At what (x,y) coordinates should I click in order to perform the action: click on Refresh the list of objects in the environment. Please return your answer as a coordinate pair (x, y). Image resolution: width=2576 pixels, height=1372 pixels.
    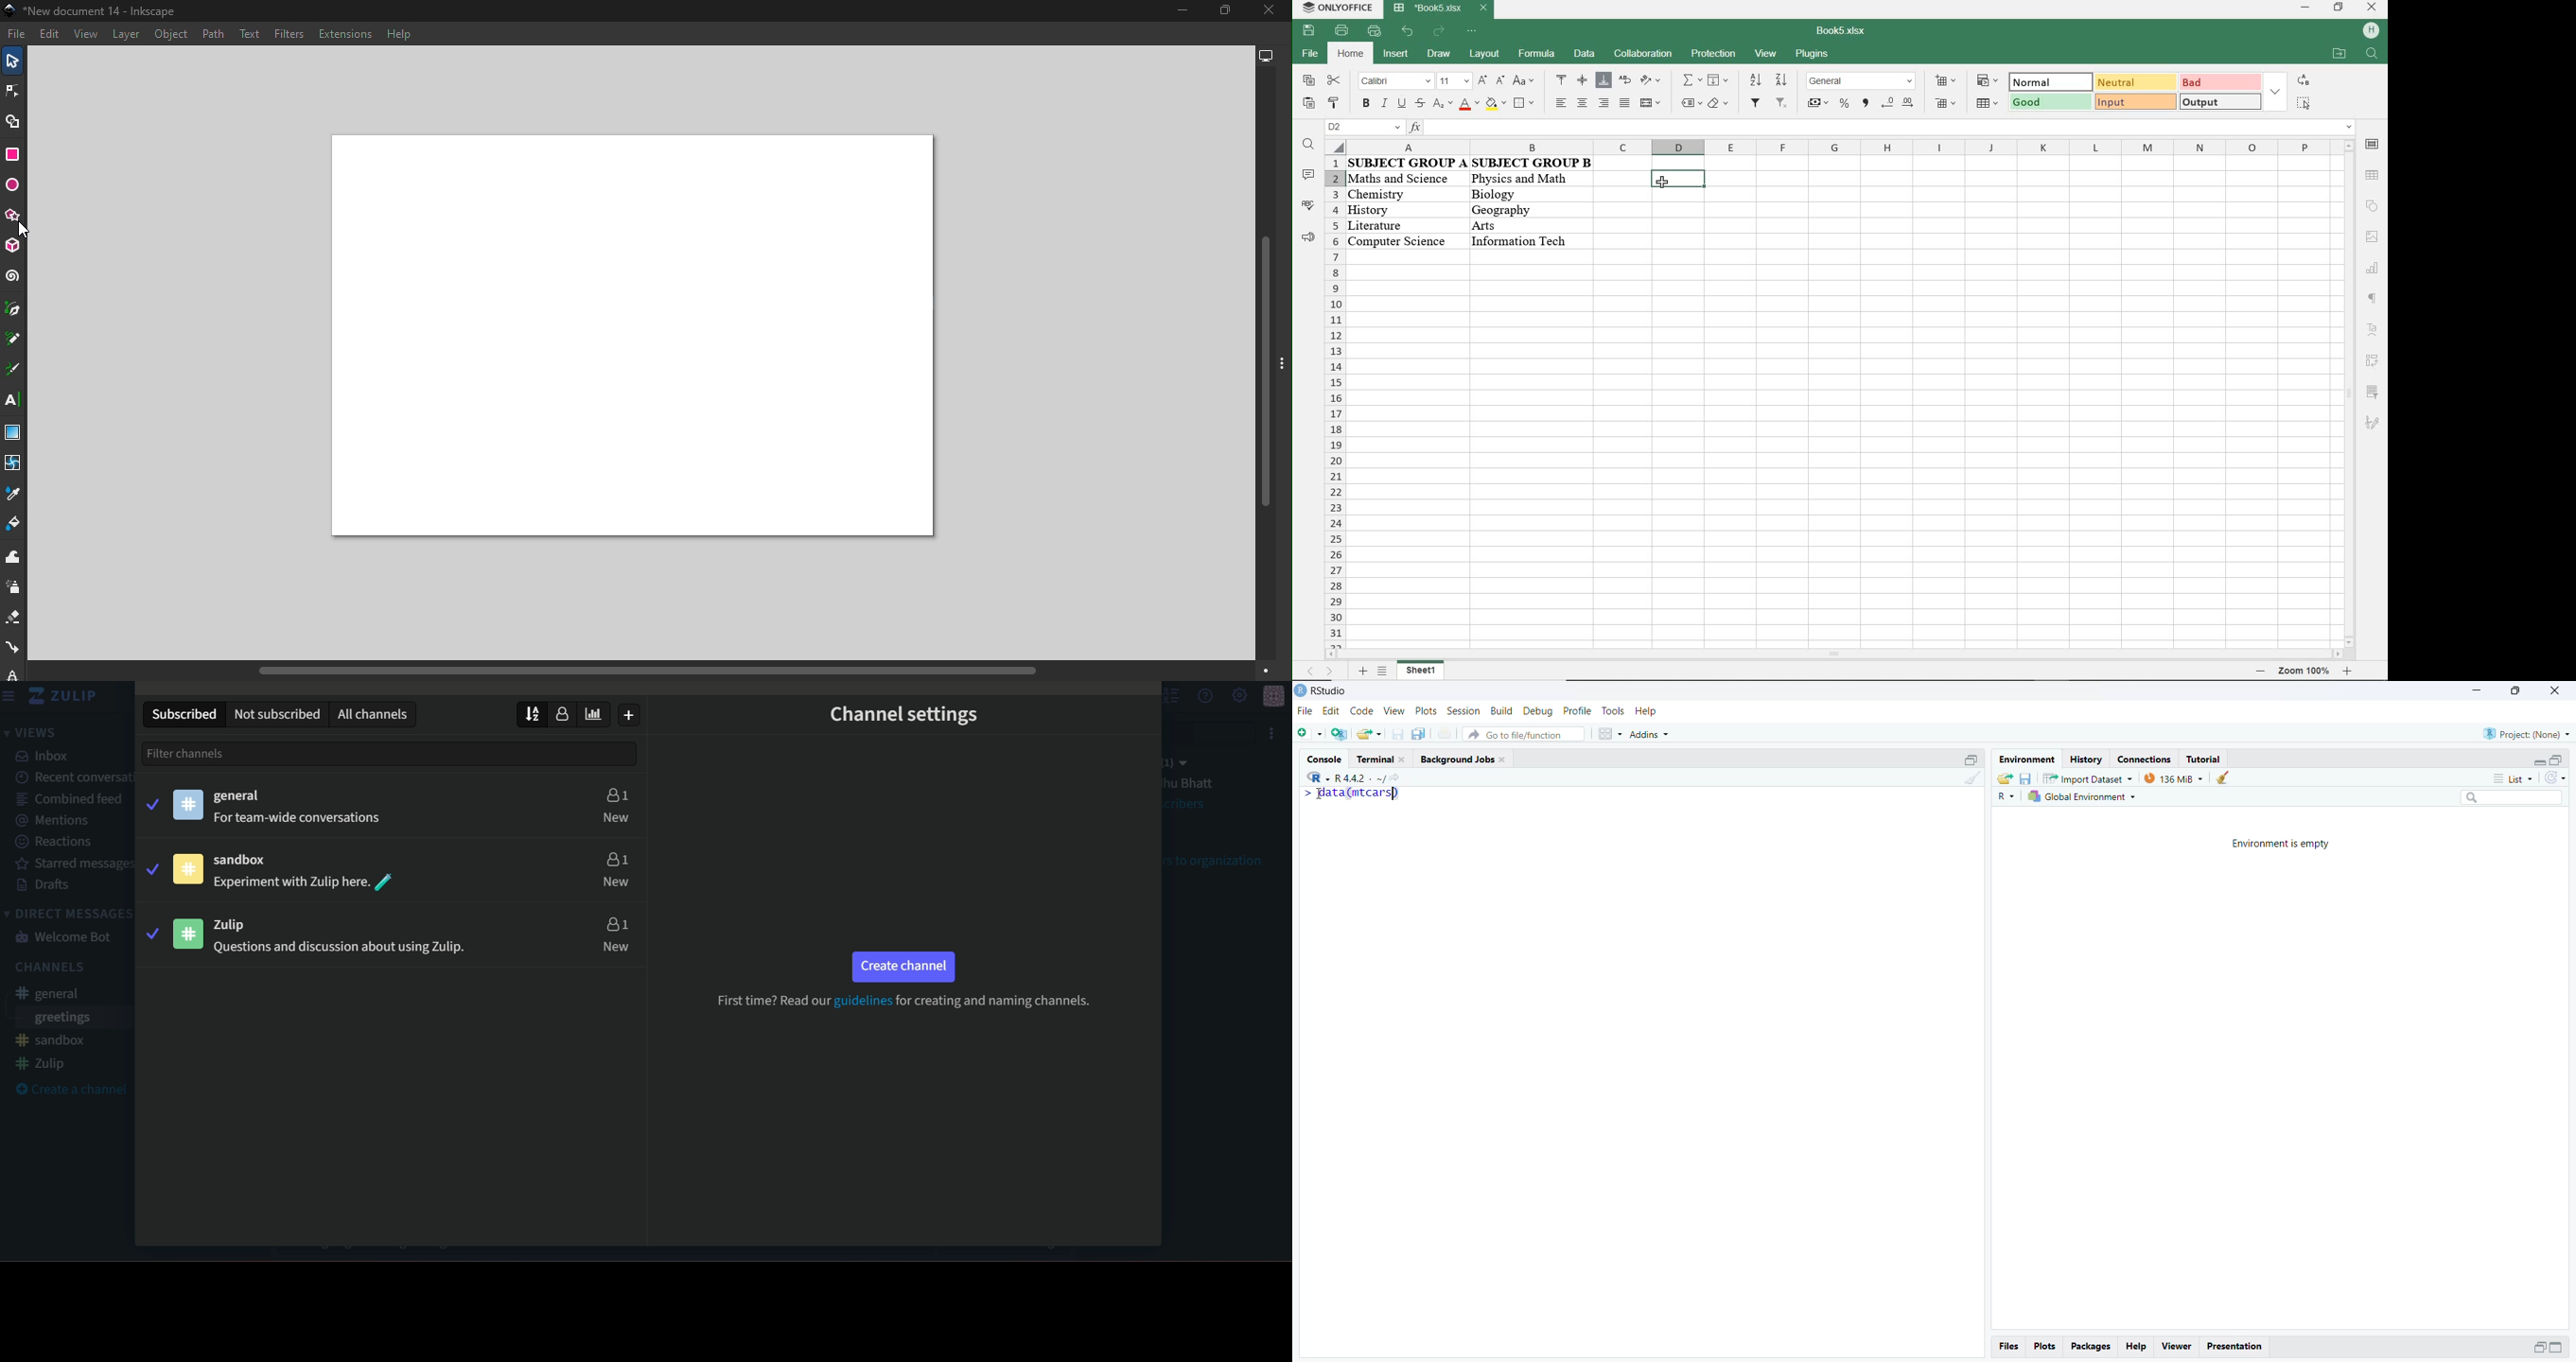
    Looking at the image, I should click on (2557, 779).